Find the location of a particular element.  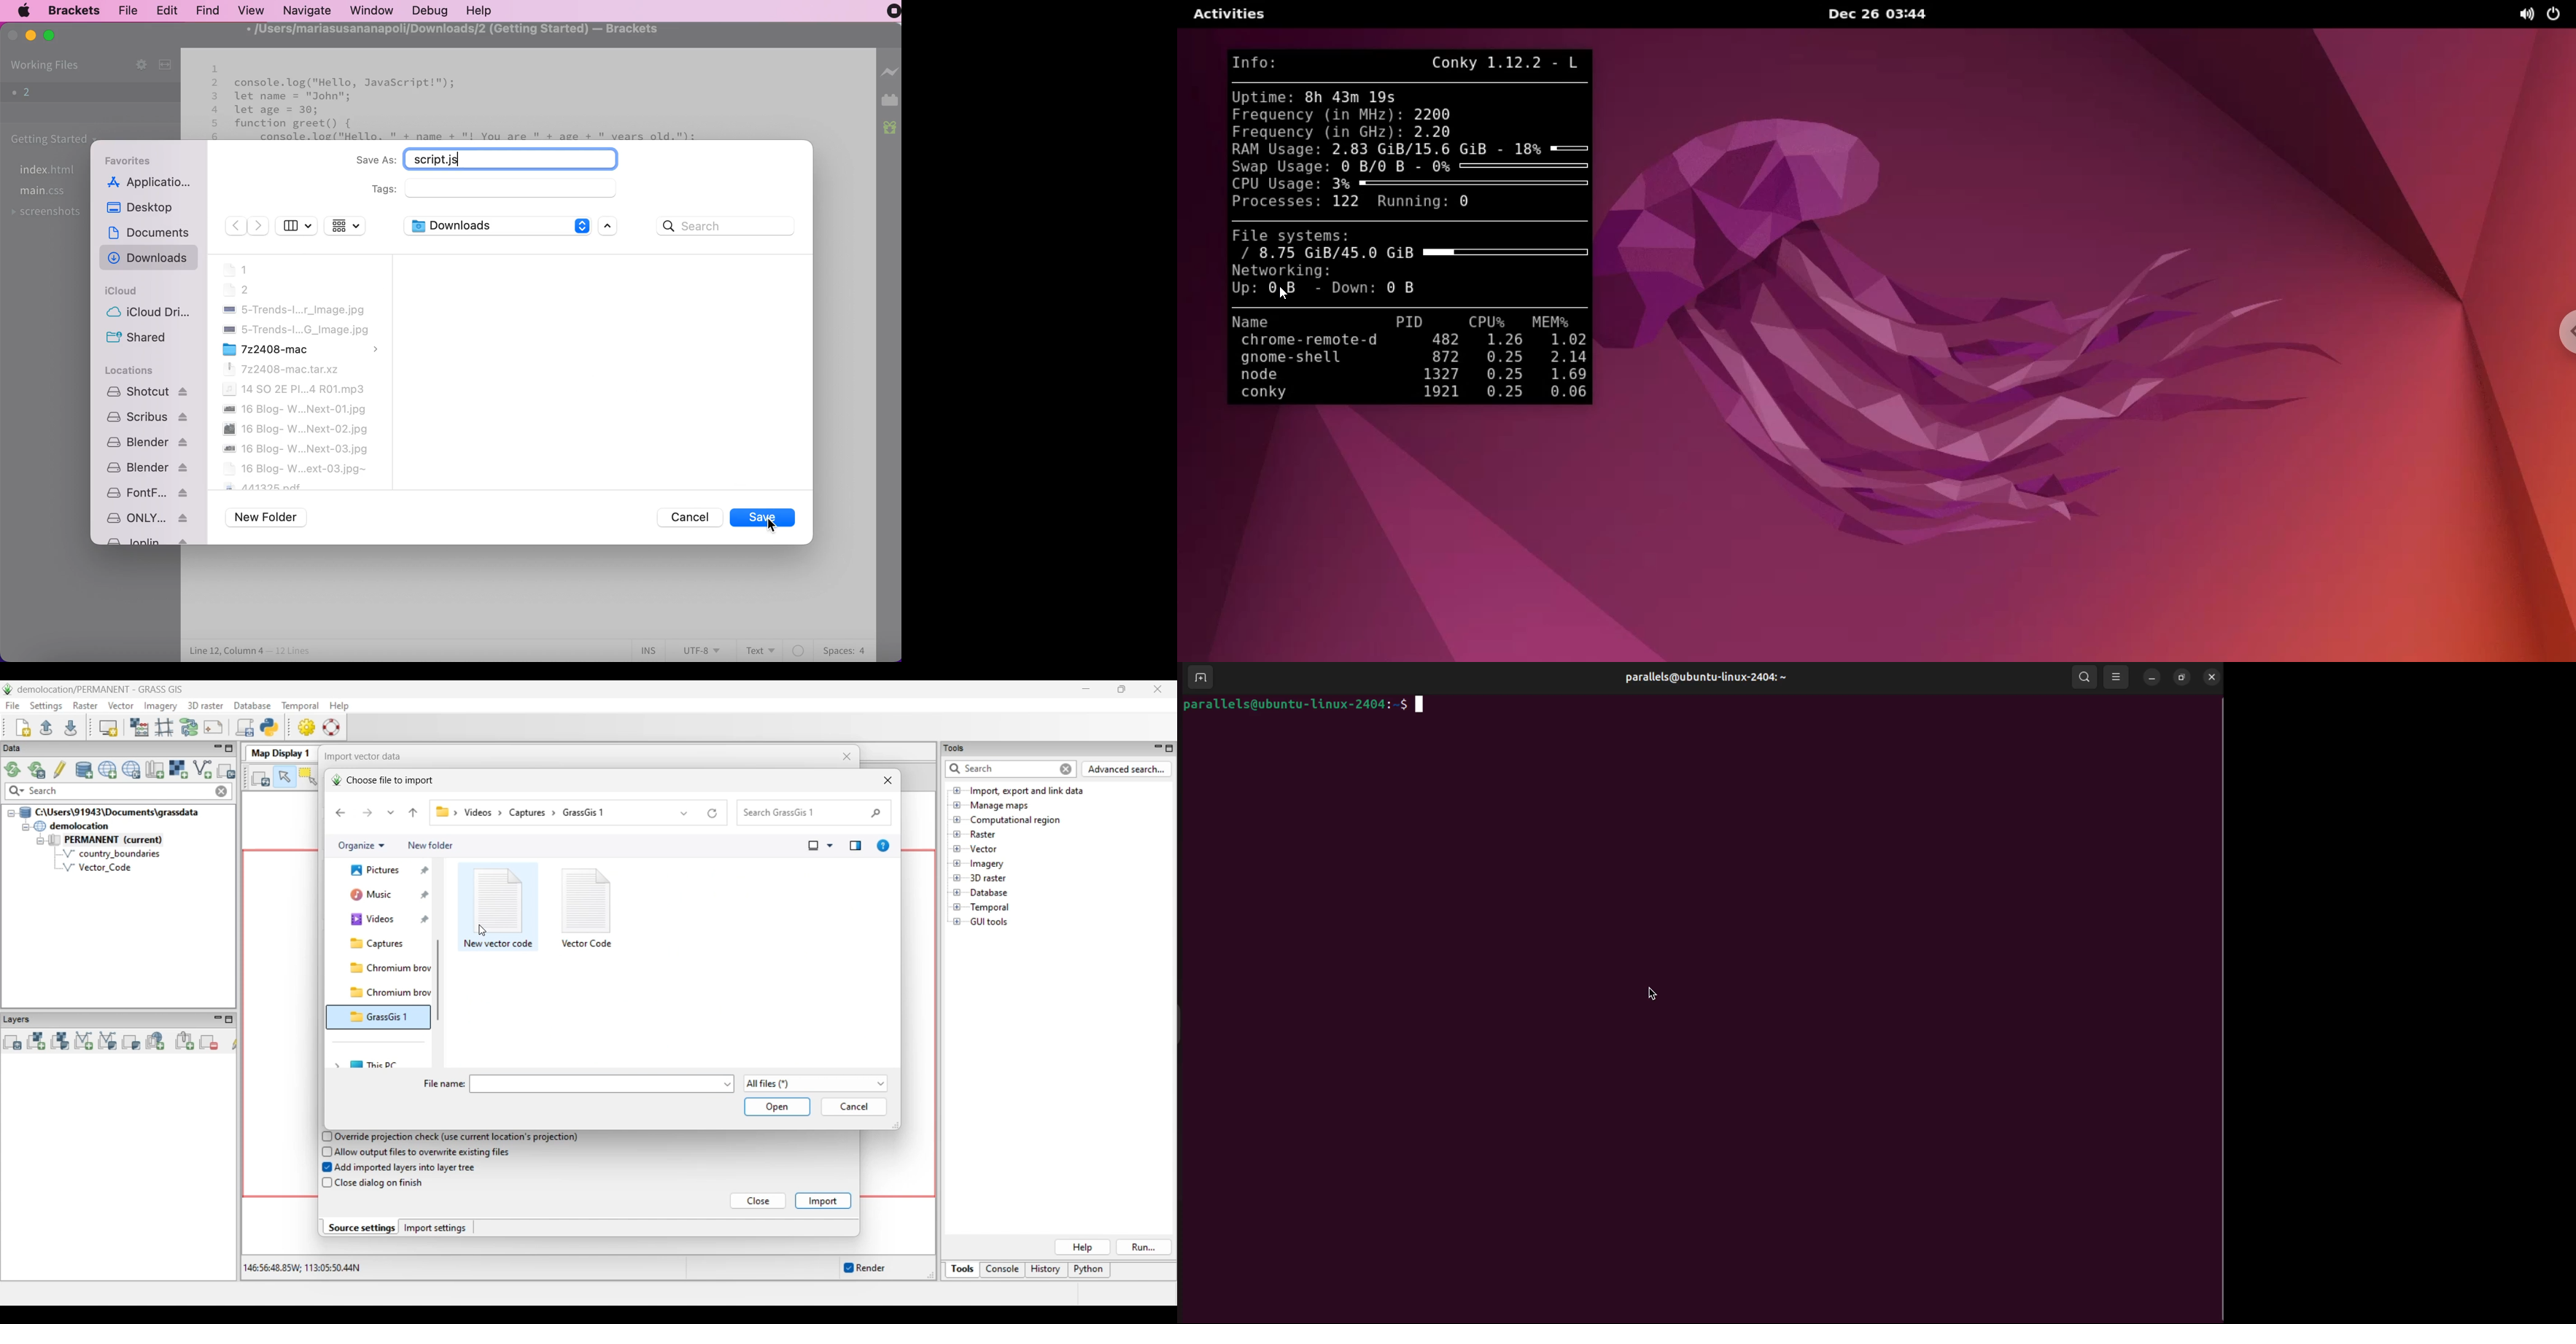

locations is located at coordinates (131, 371).